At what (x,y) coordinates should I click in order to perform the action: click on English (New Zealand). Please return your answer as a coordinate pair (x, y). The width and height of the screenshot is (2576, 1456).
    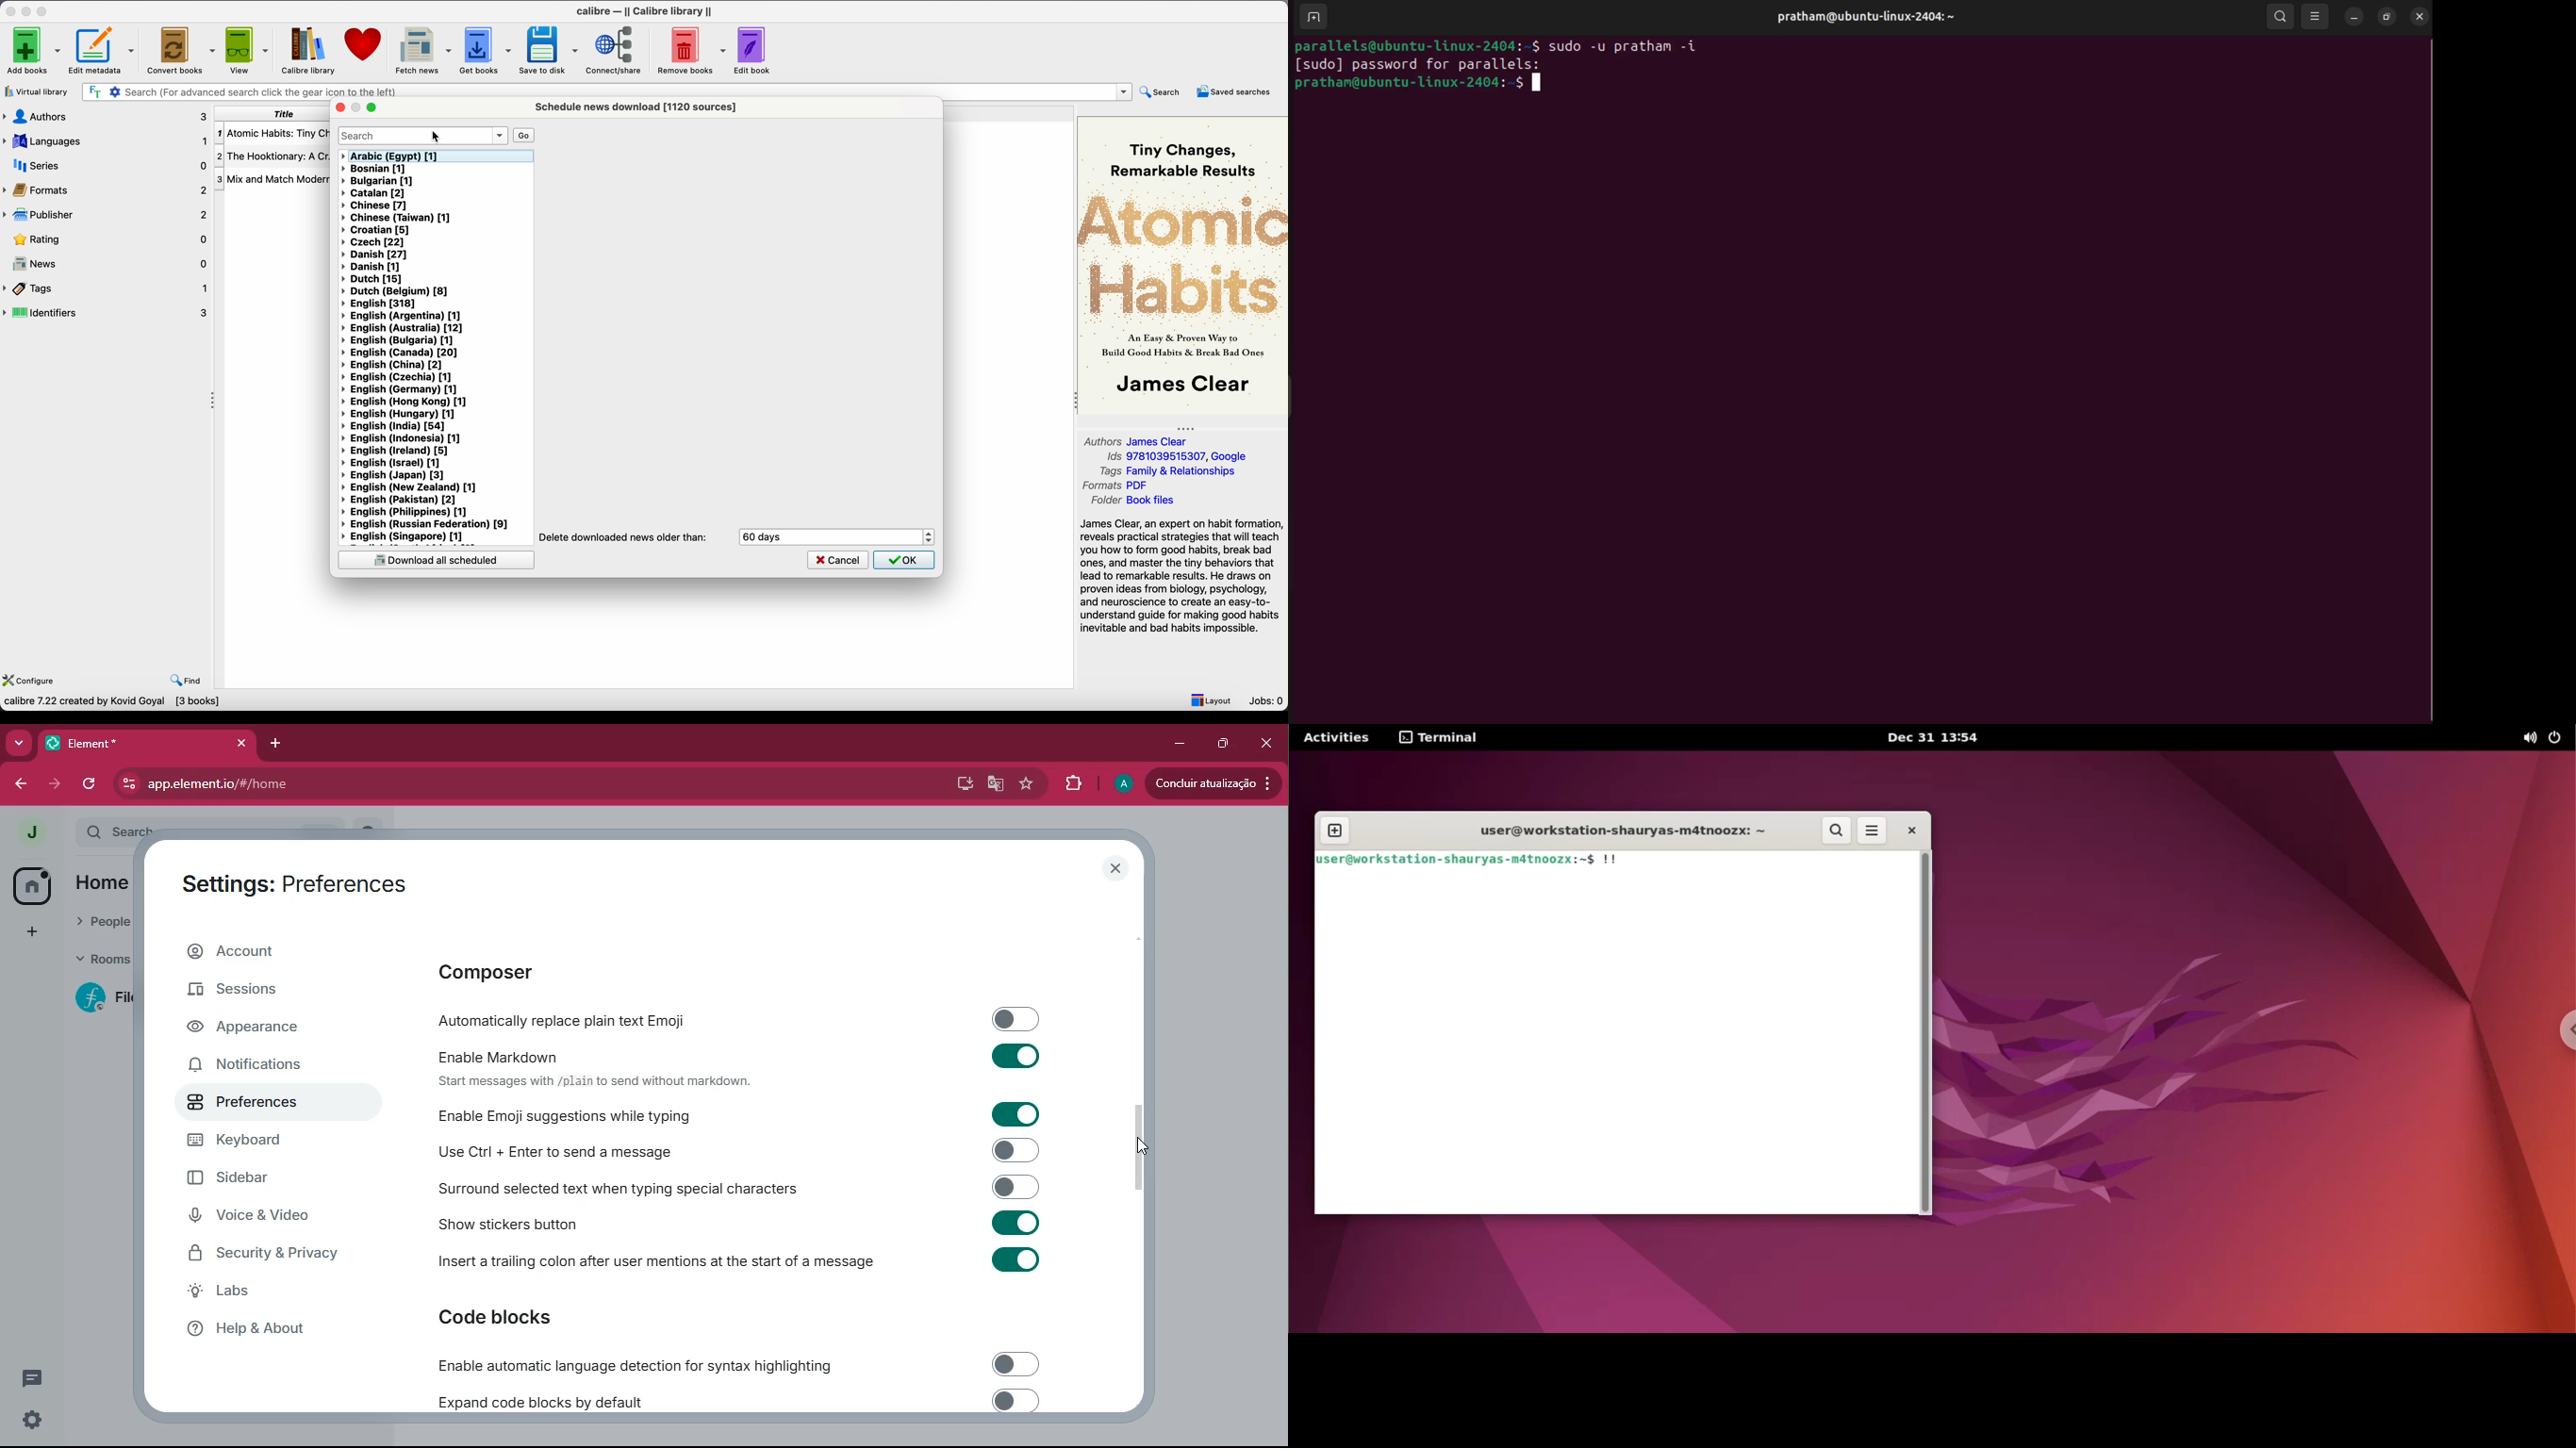
    Looking at the image, I should click on (414, 489).